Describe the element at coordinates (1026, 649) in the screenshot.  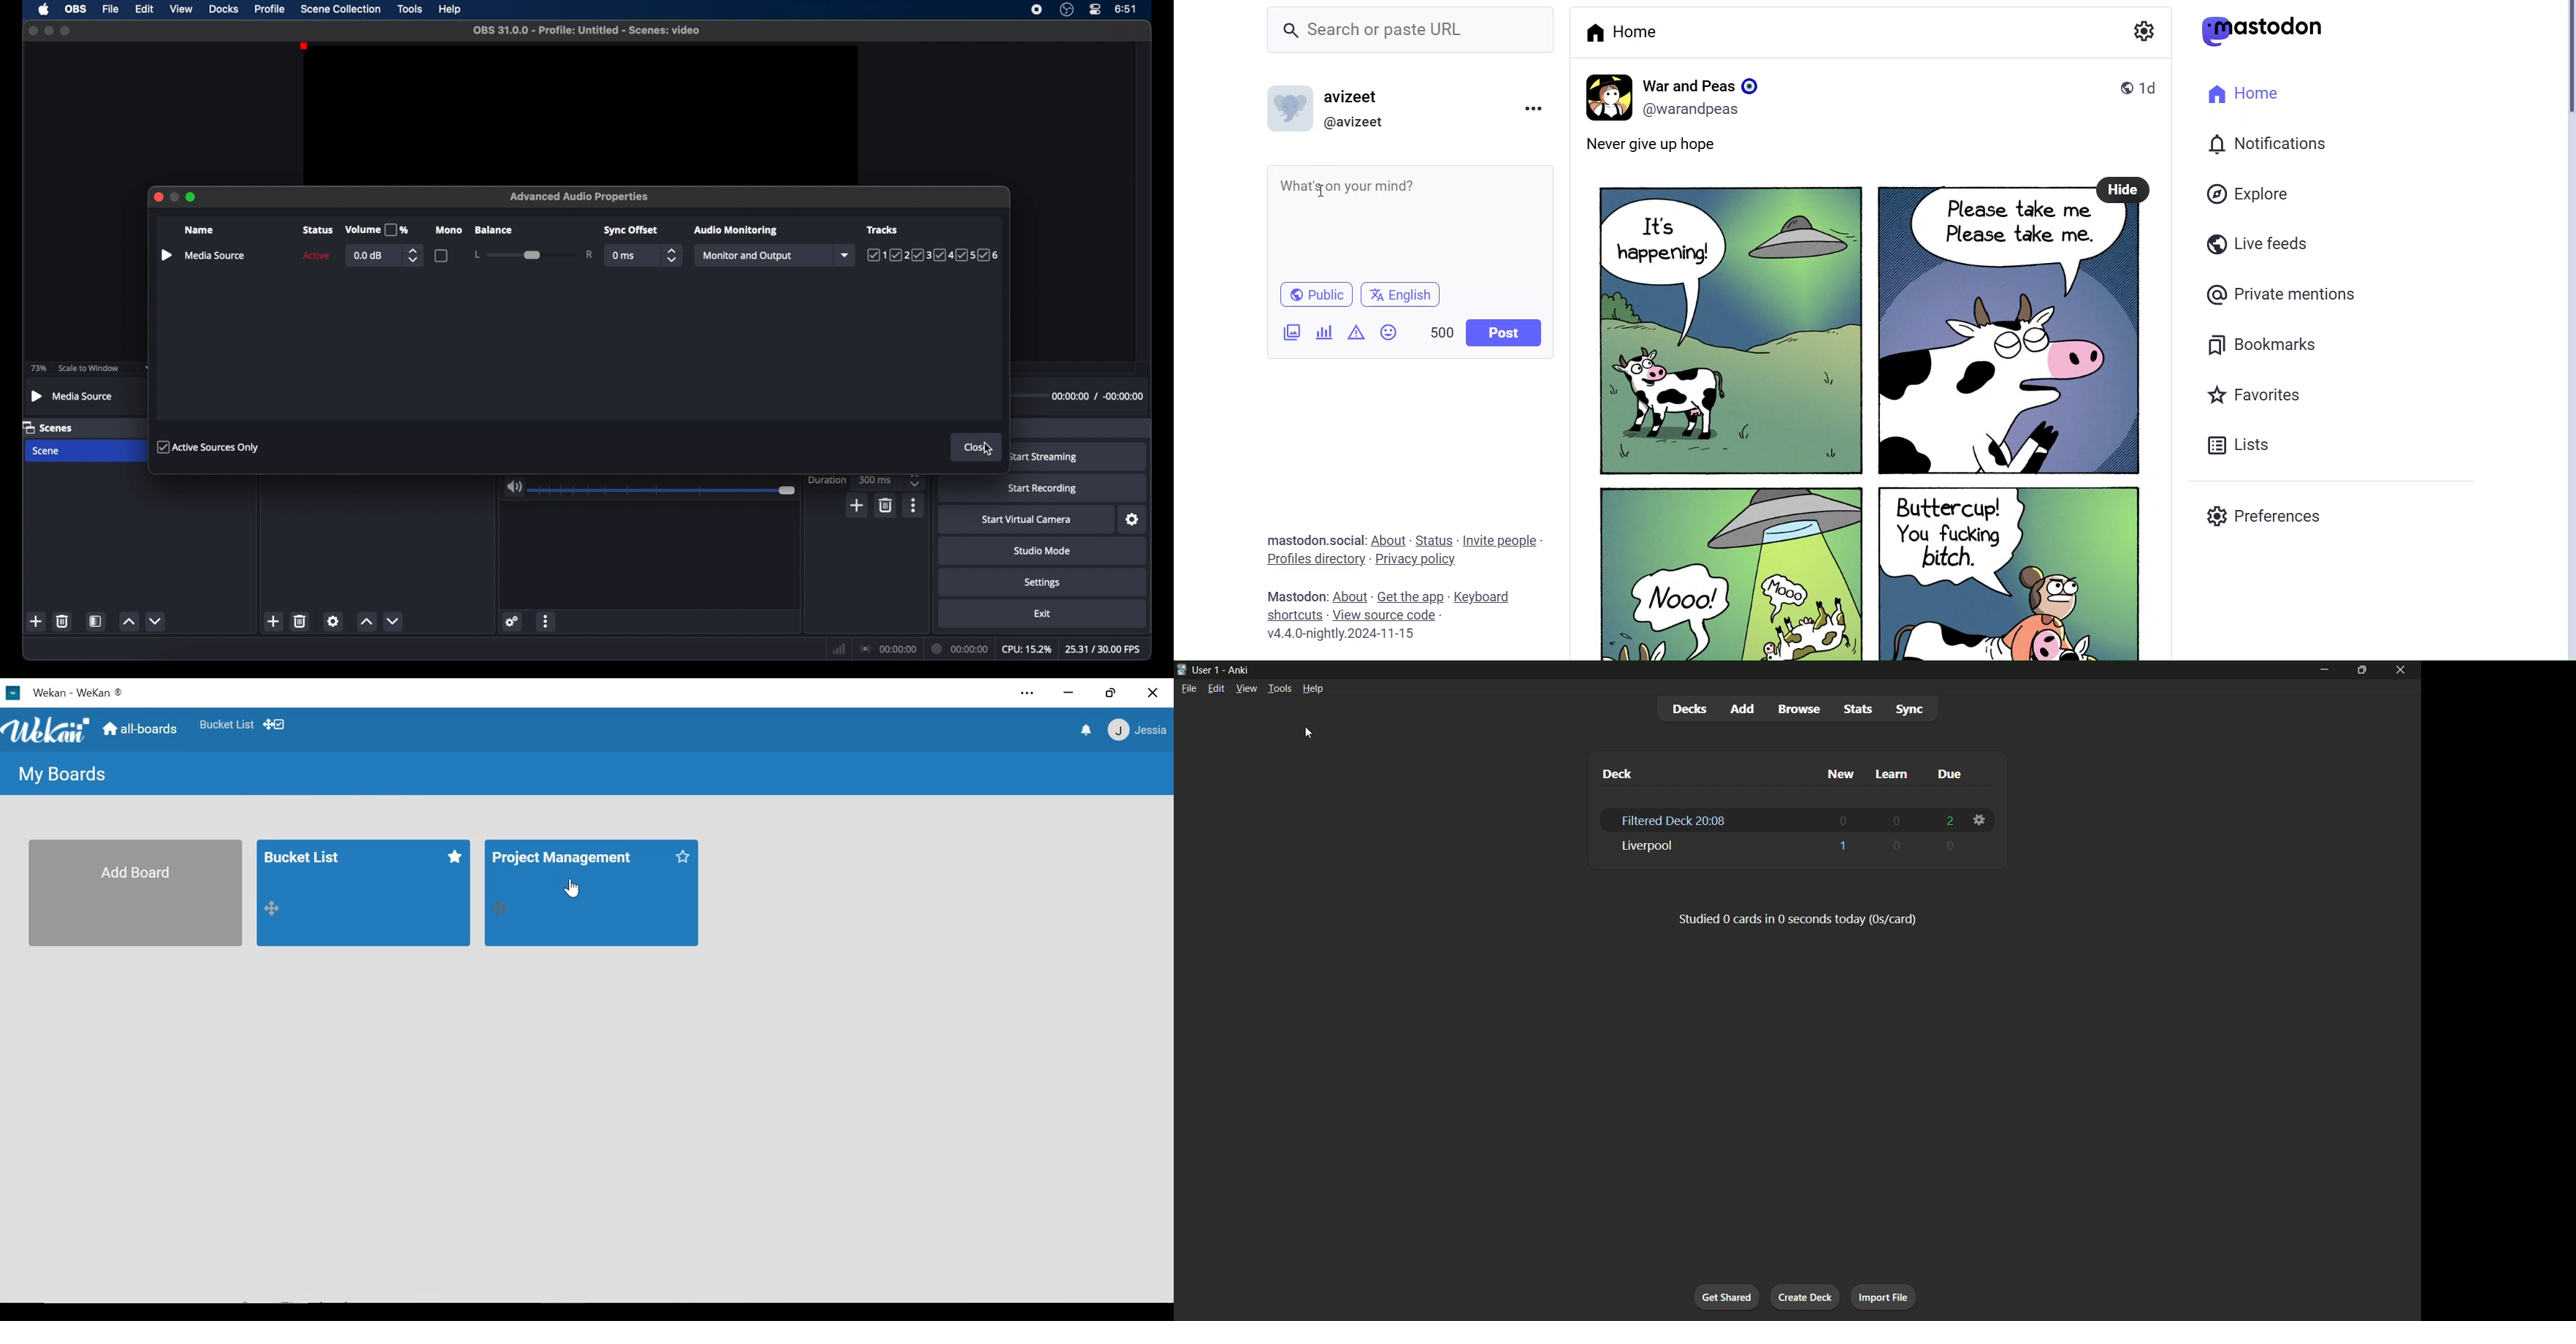
I see `cpu` at that location.